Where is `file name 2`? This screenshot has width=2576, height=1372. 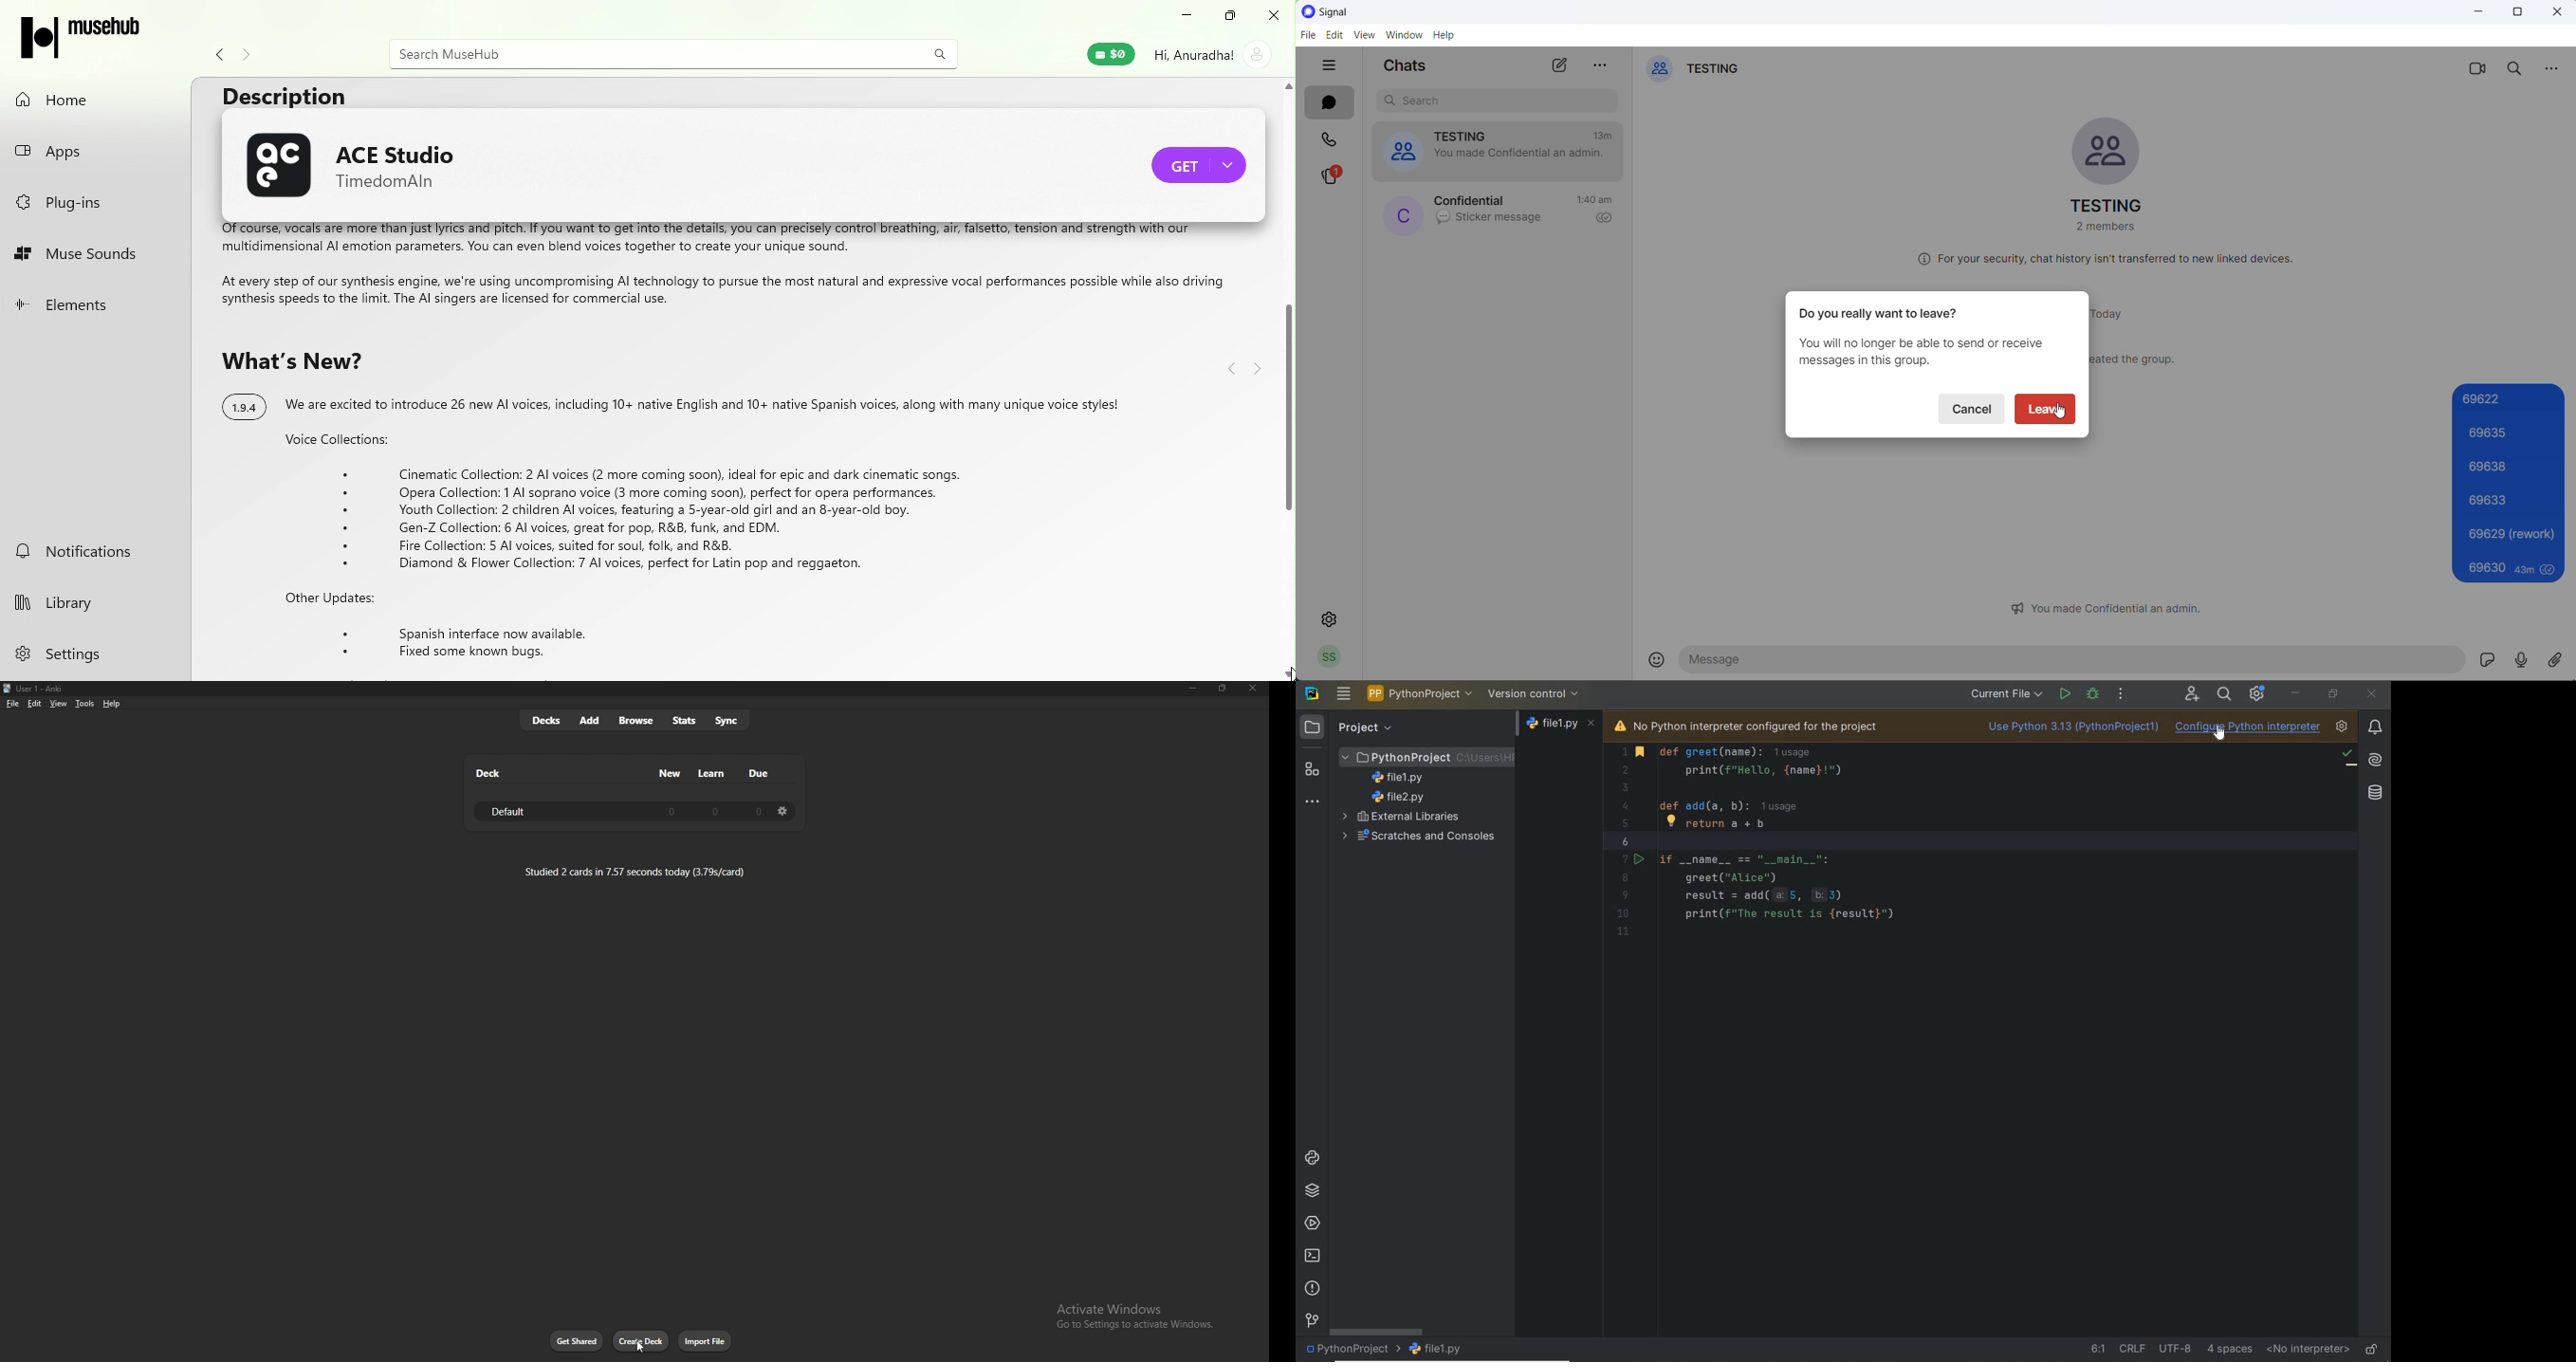 file name 2 is located at coordinates (1399, 797).